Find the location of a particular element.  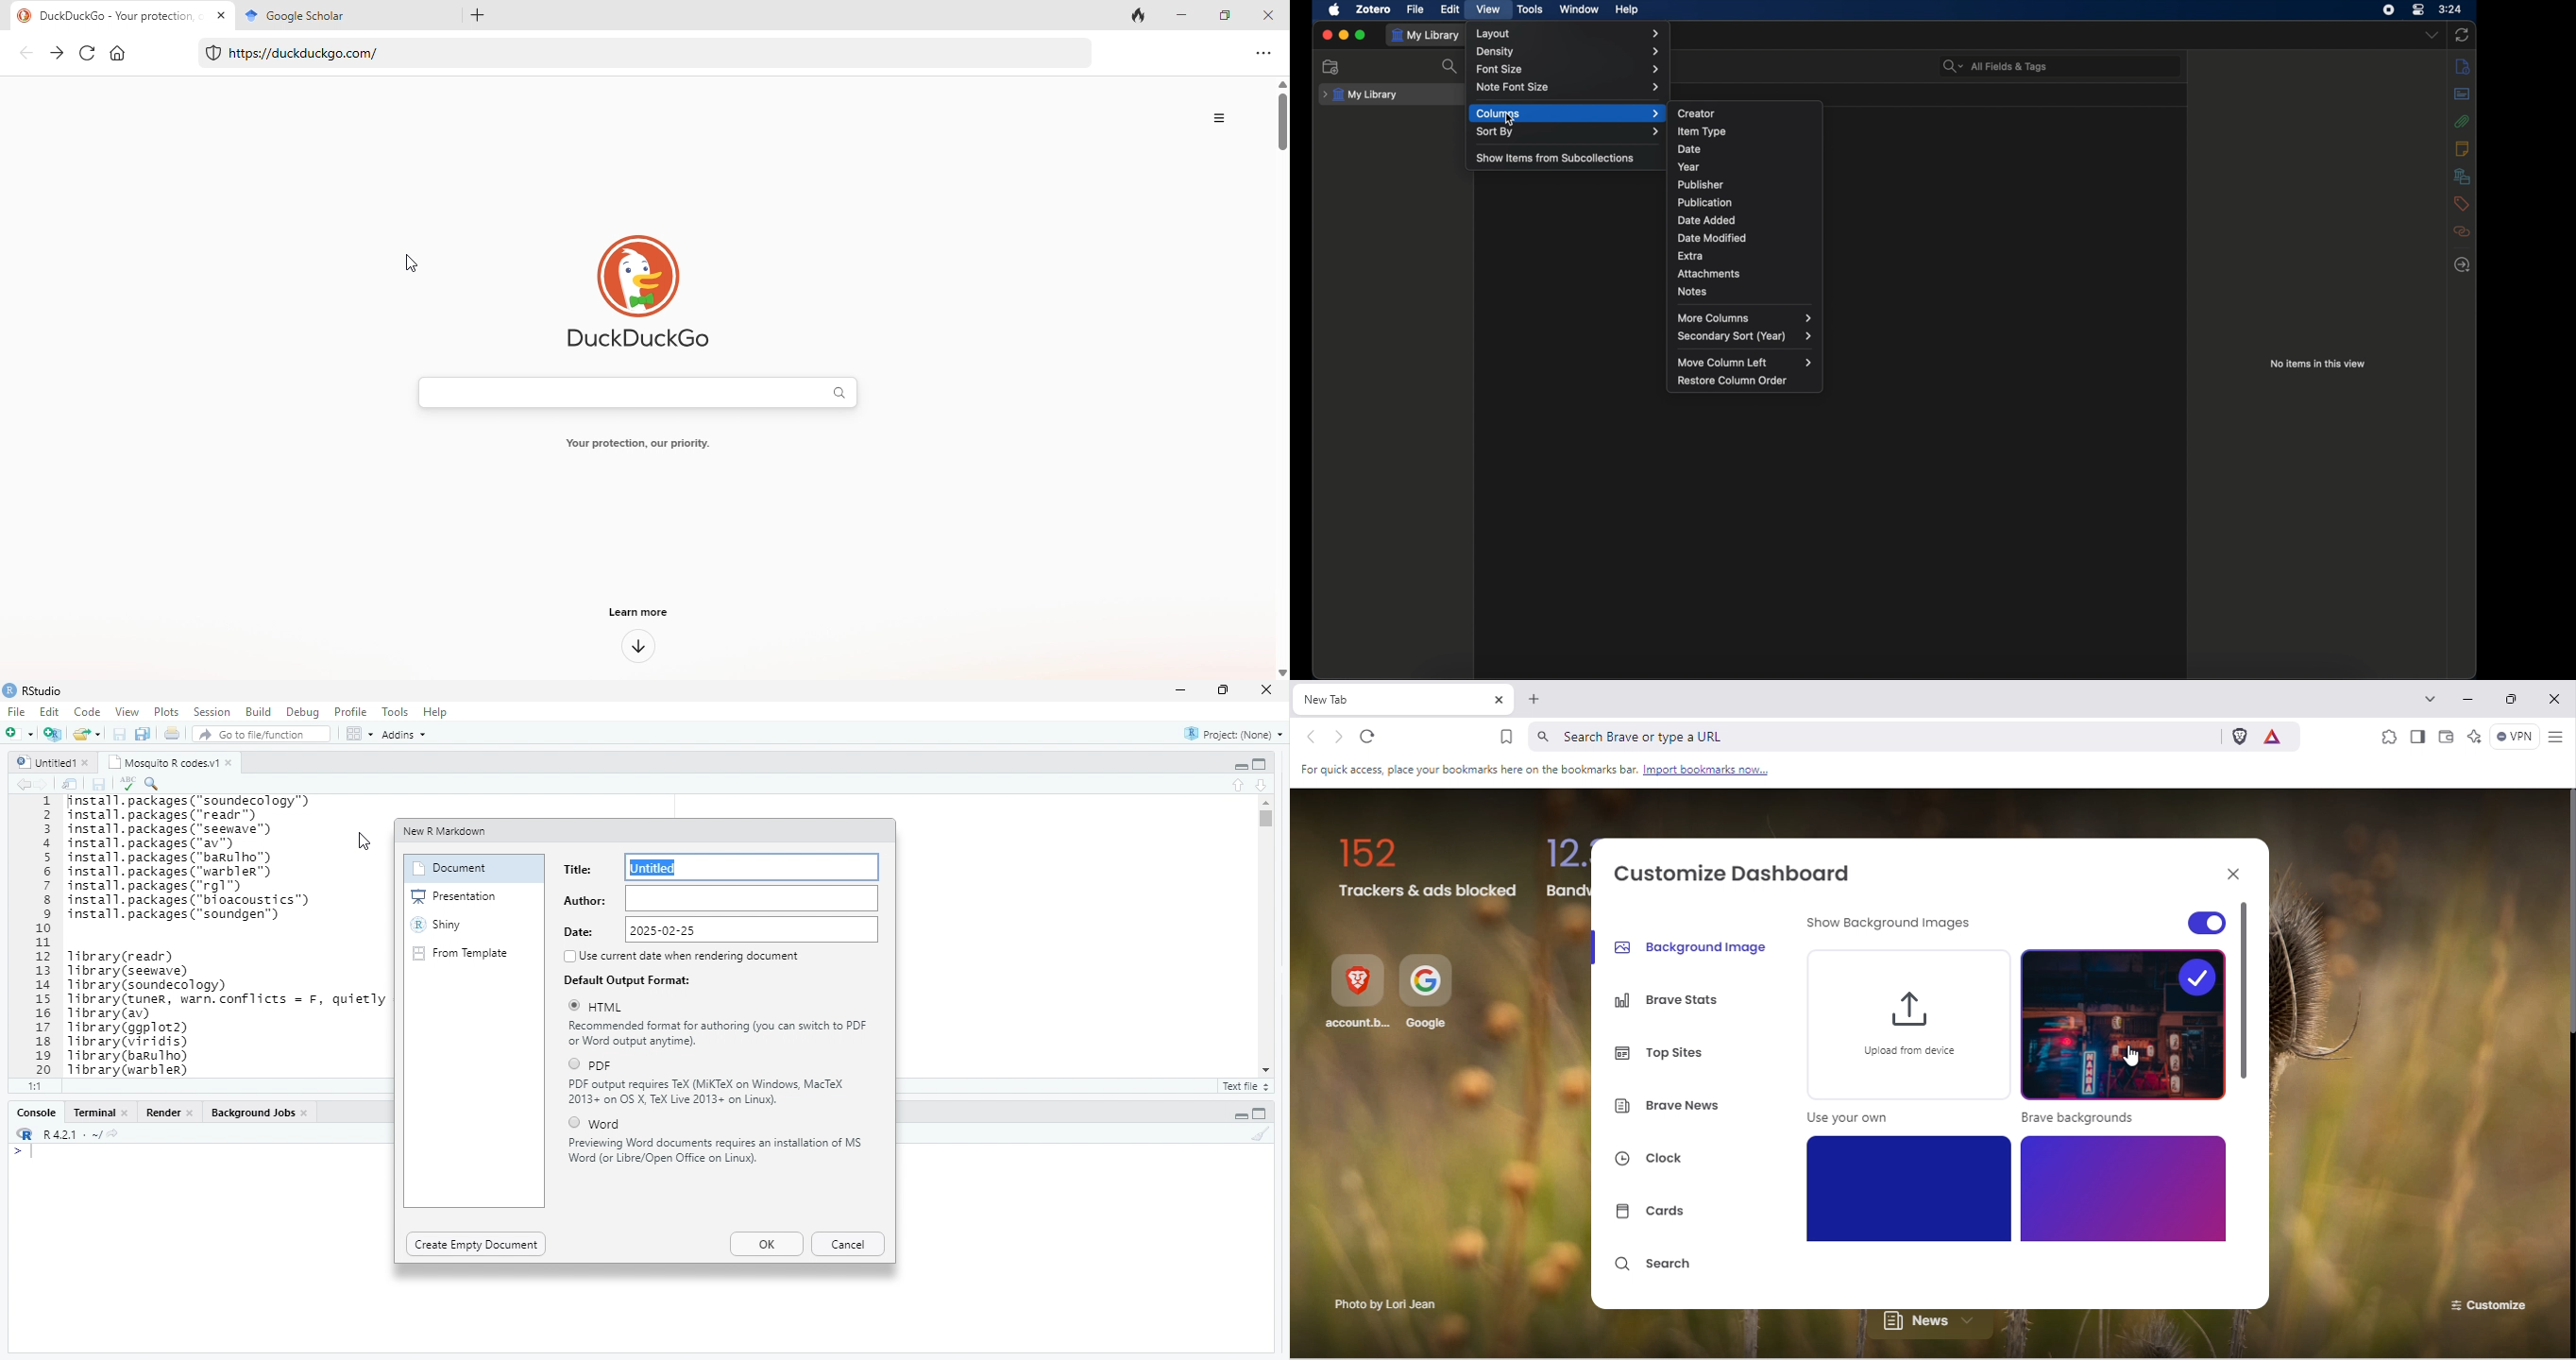

logo is located at coordinates (26, 1133).